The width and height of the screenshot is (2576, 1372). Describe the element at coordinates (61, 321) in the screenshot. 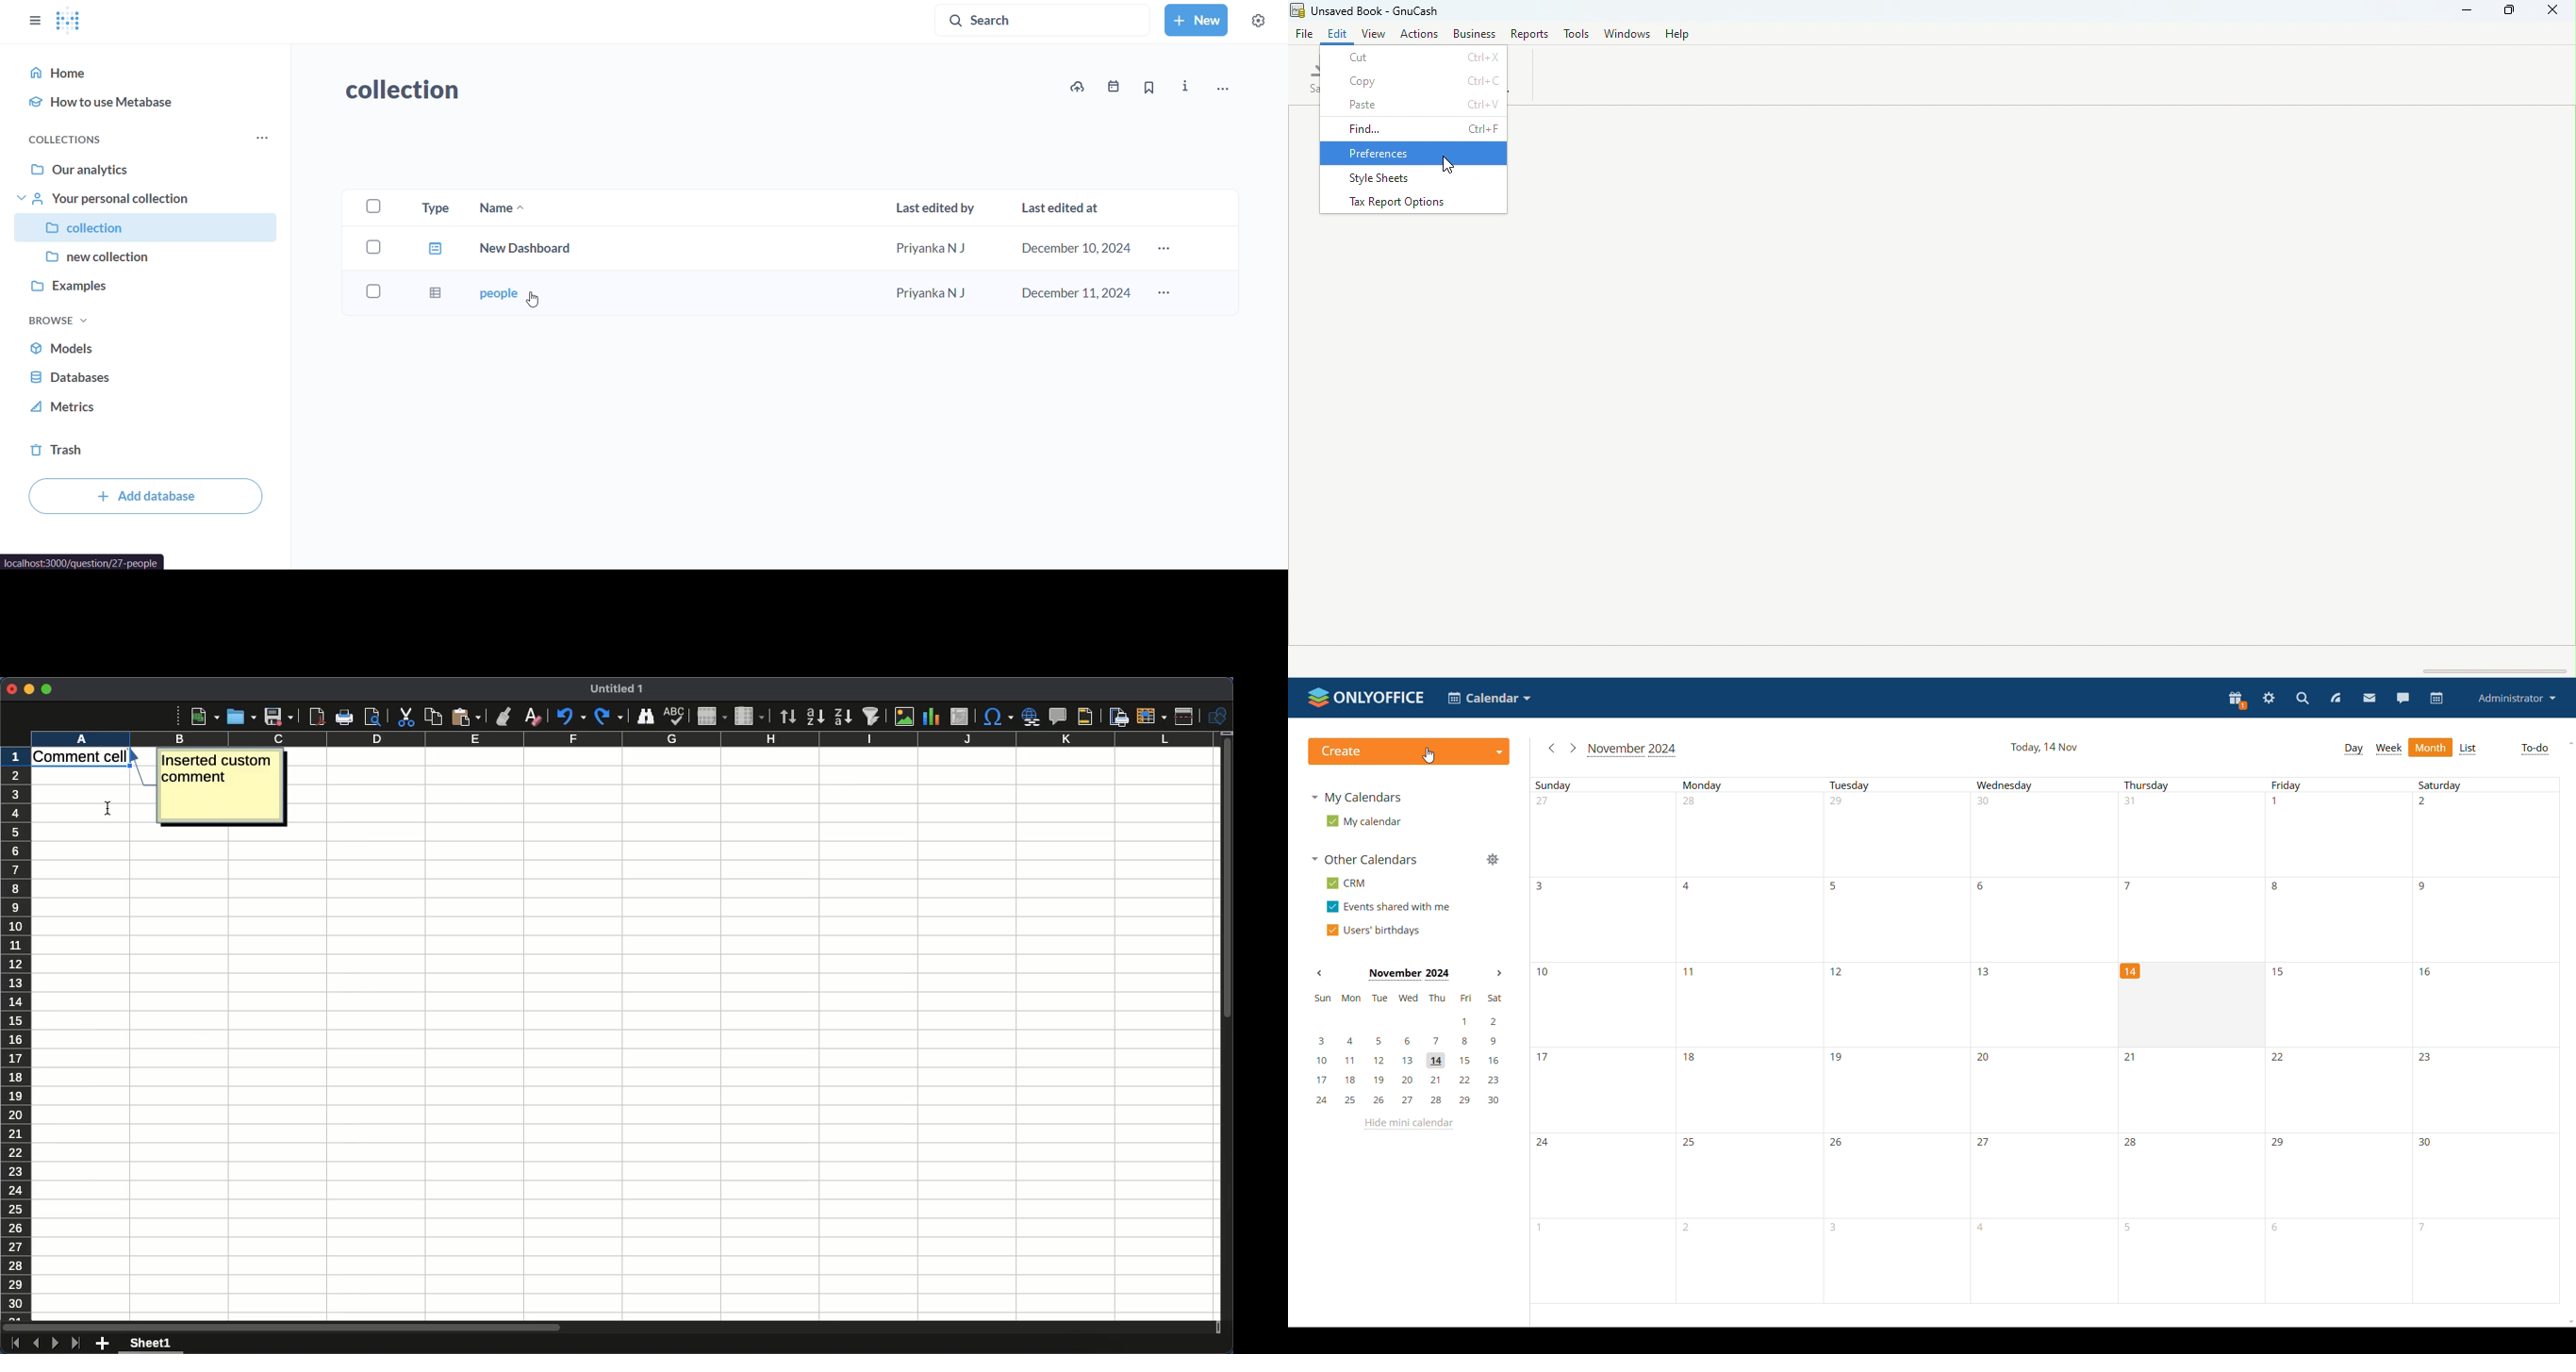

I see `browse` at that location.